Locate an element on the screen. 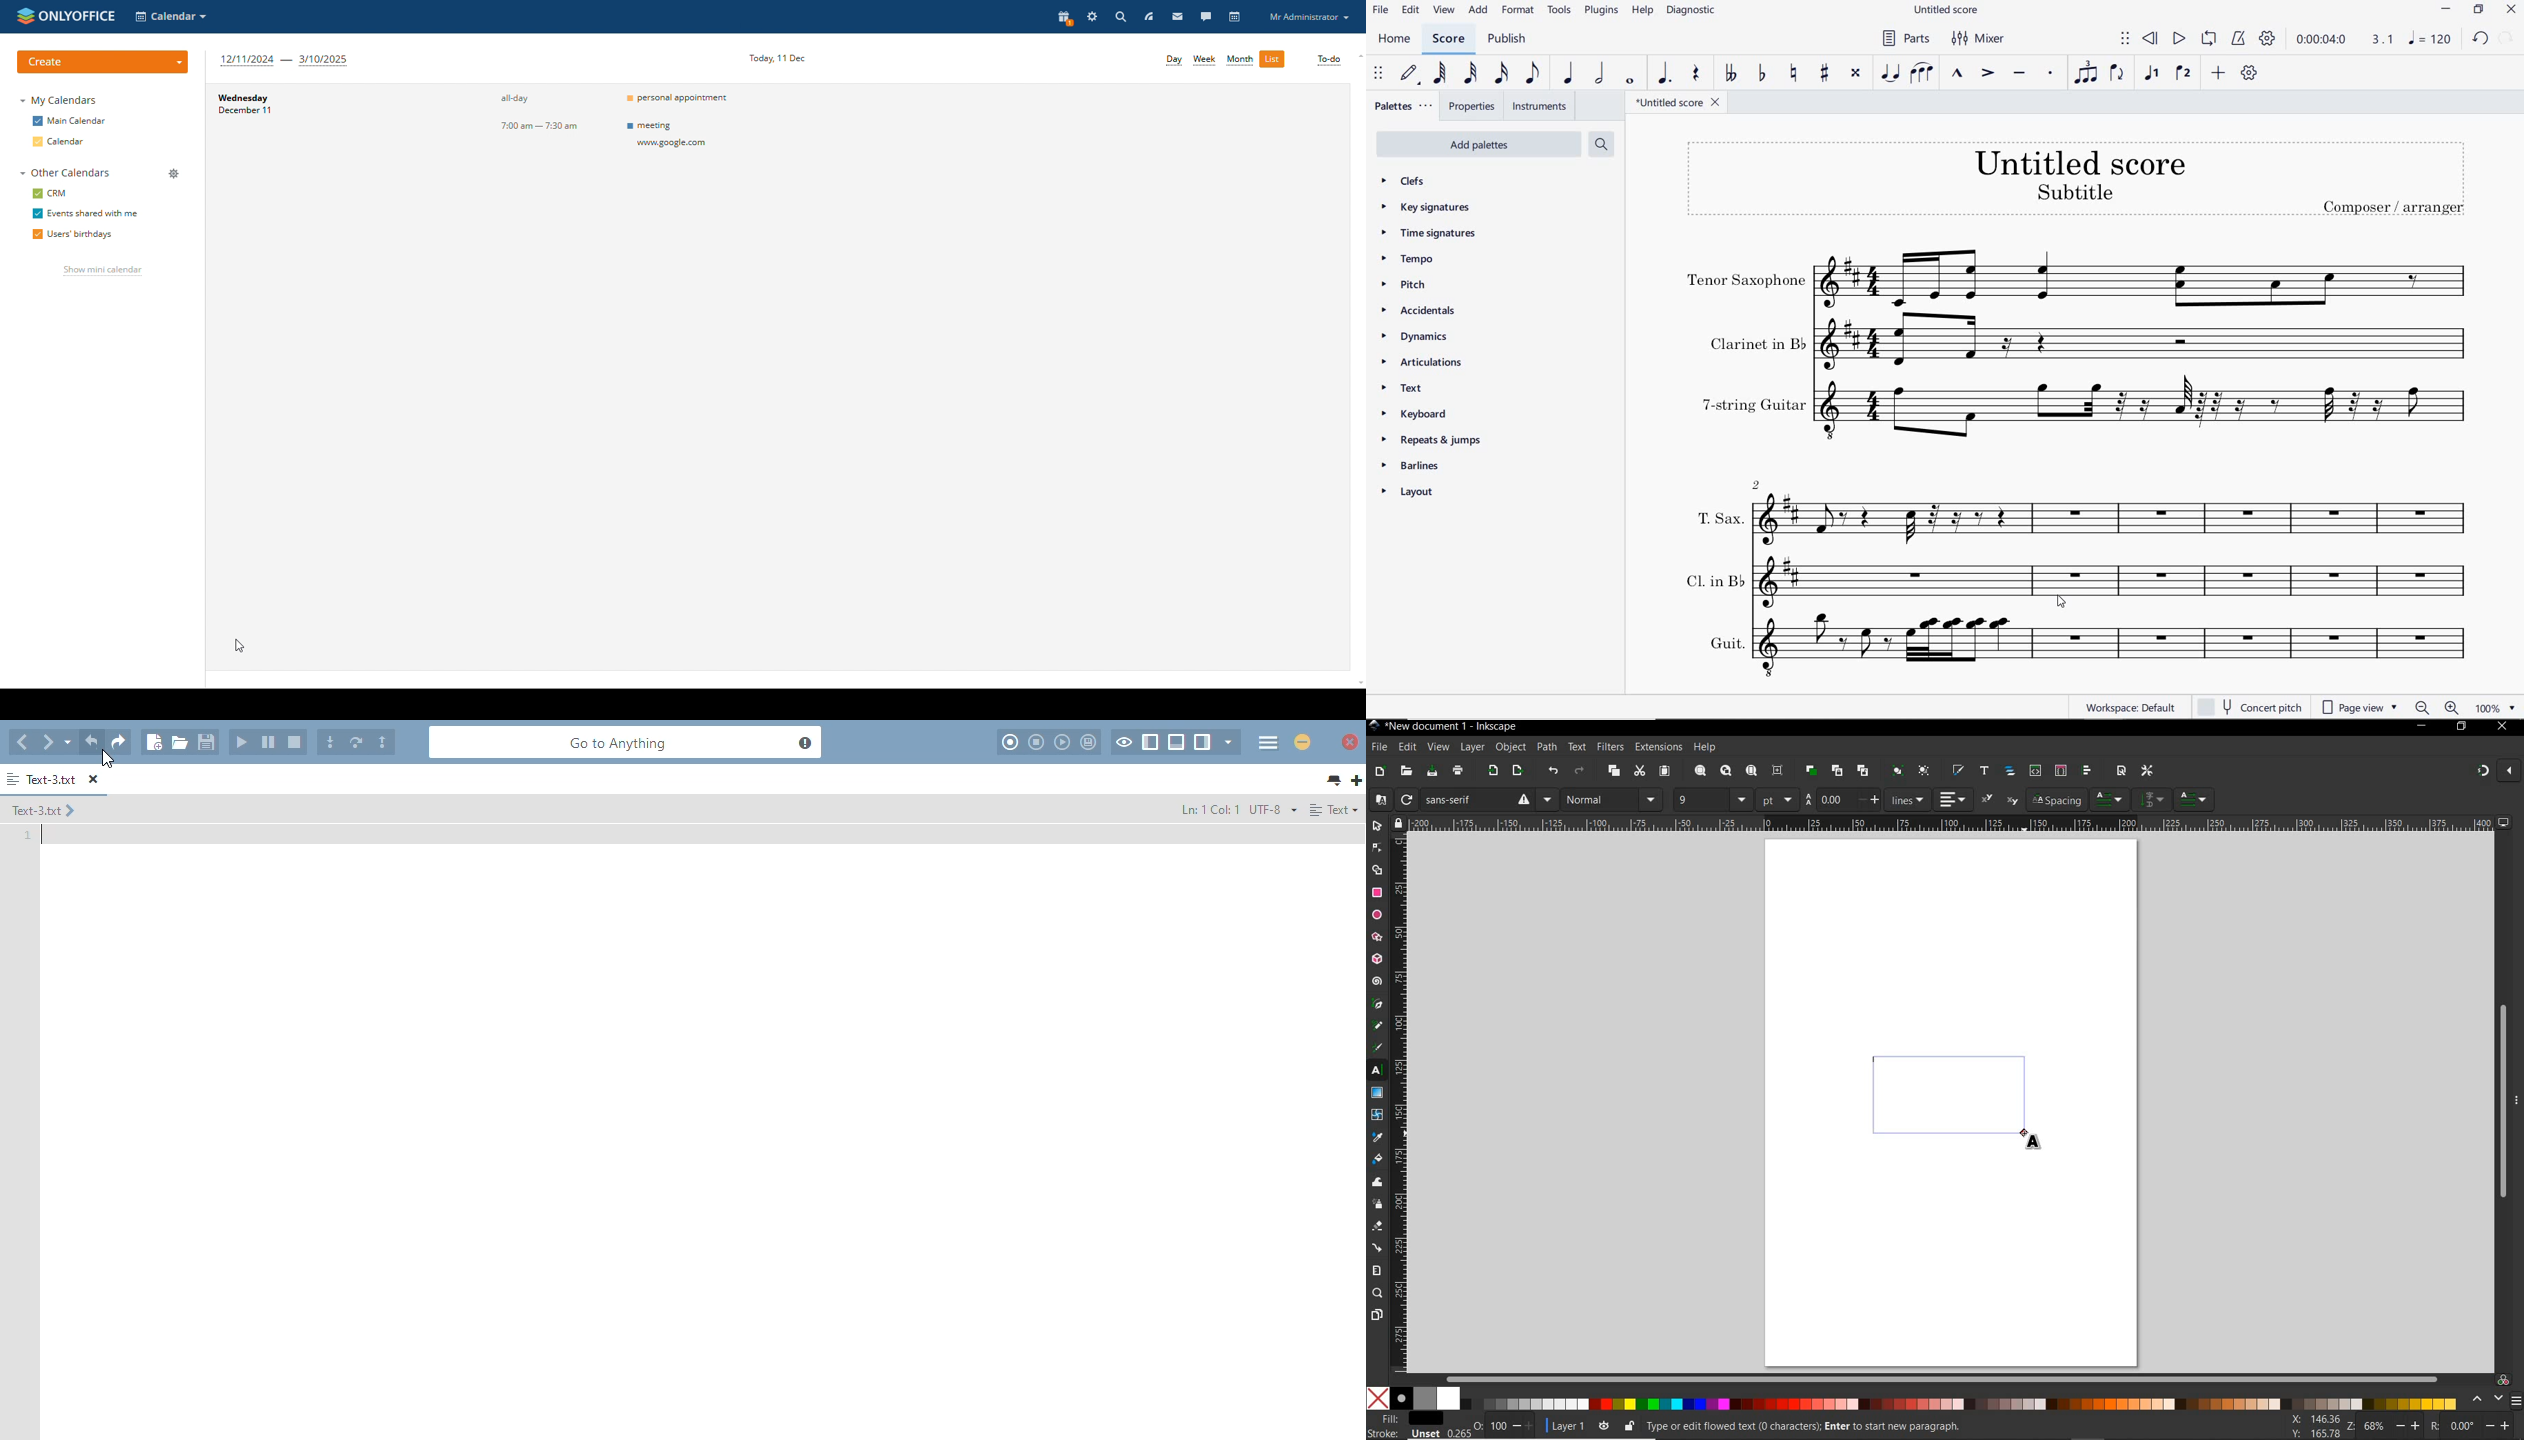 The height and width of the screenshot is (1456, 2548). pages tool is located at coordinates (1377, 1315).